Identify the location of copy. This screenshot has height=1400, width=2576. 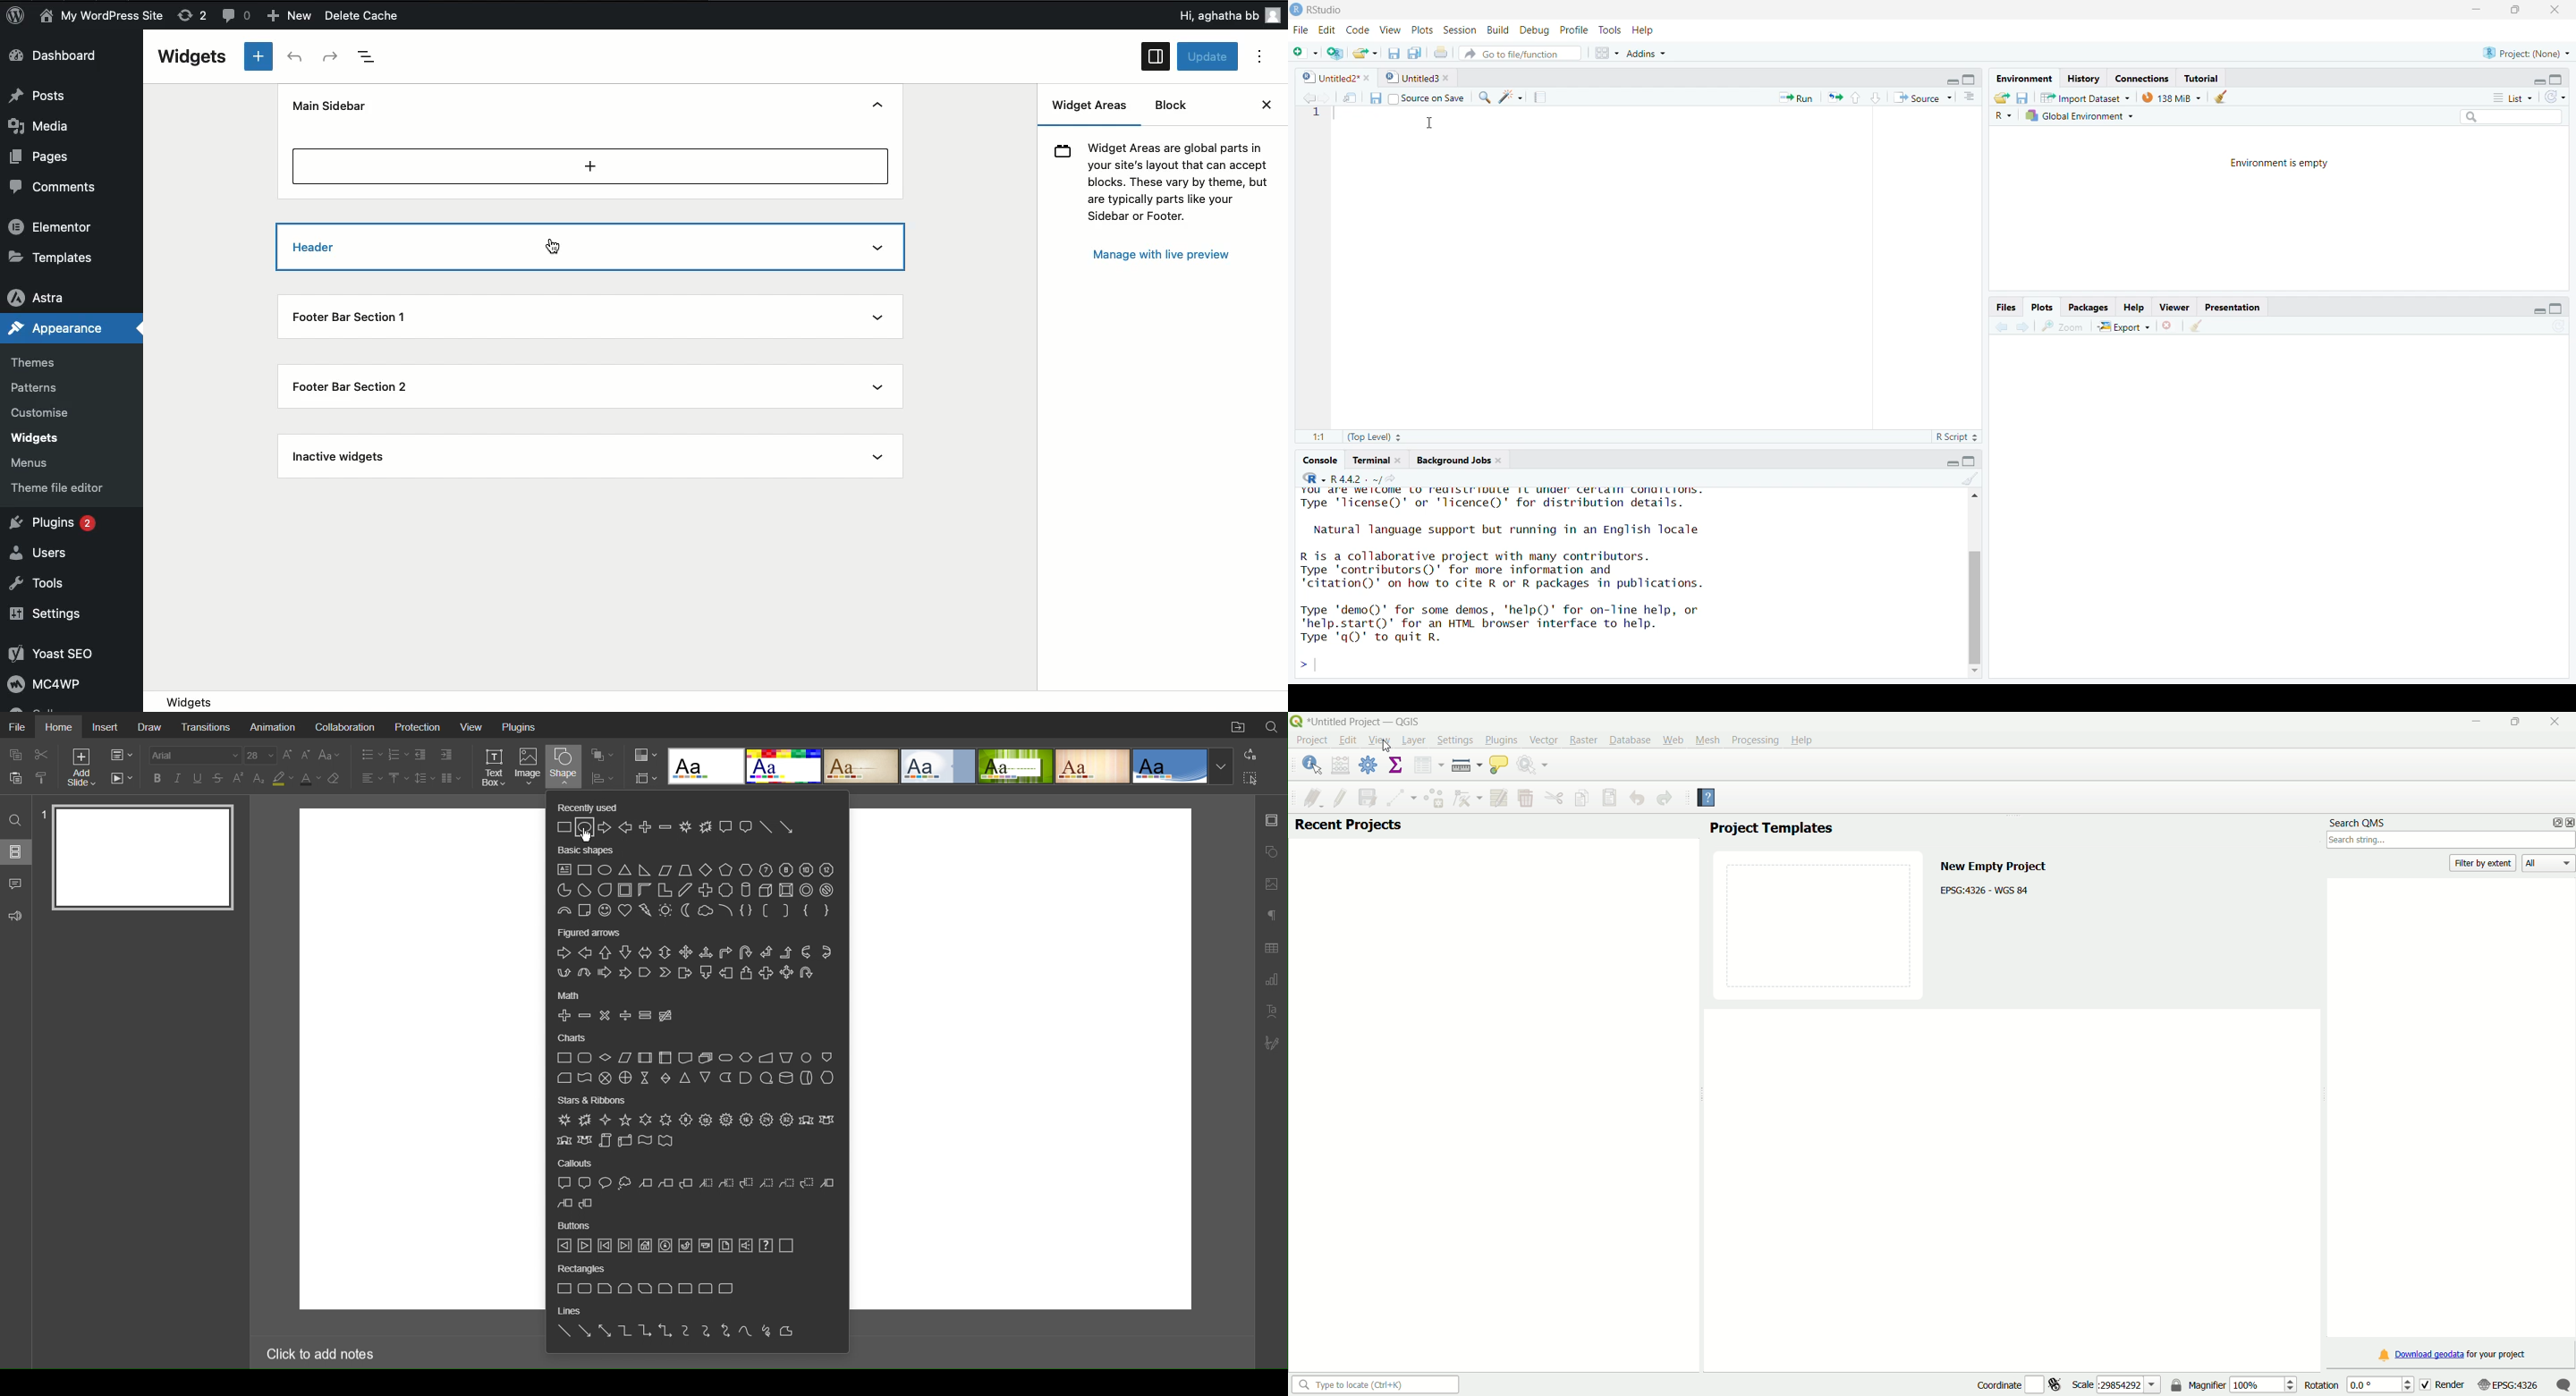
(18, 756).